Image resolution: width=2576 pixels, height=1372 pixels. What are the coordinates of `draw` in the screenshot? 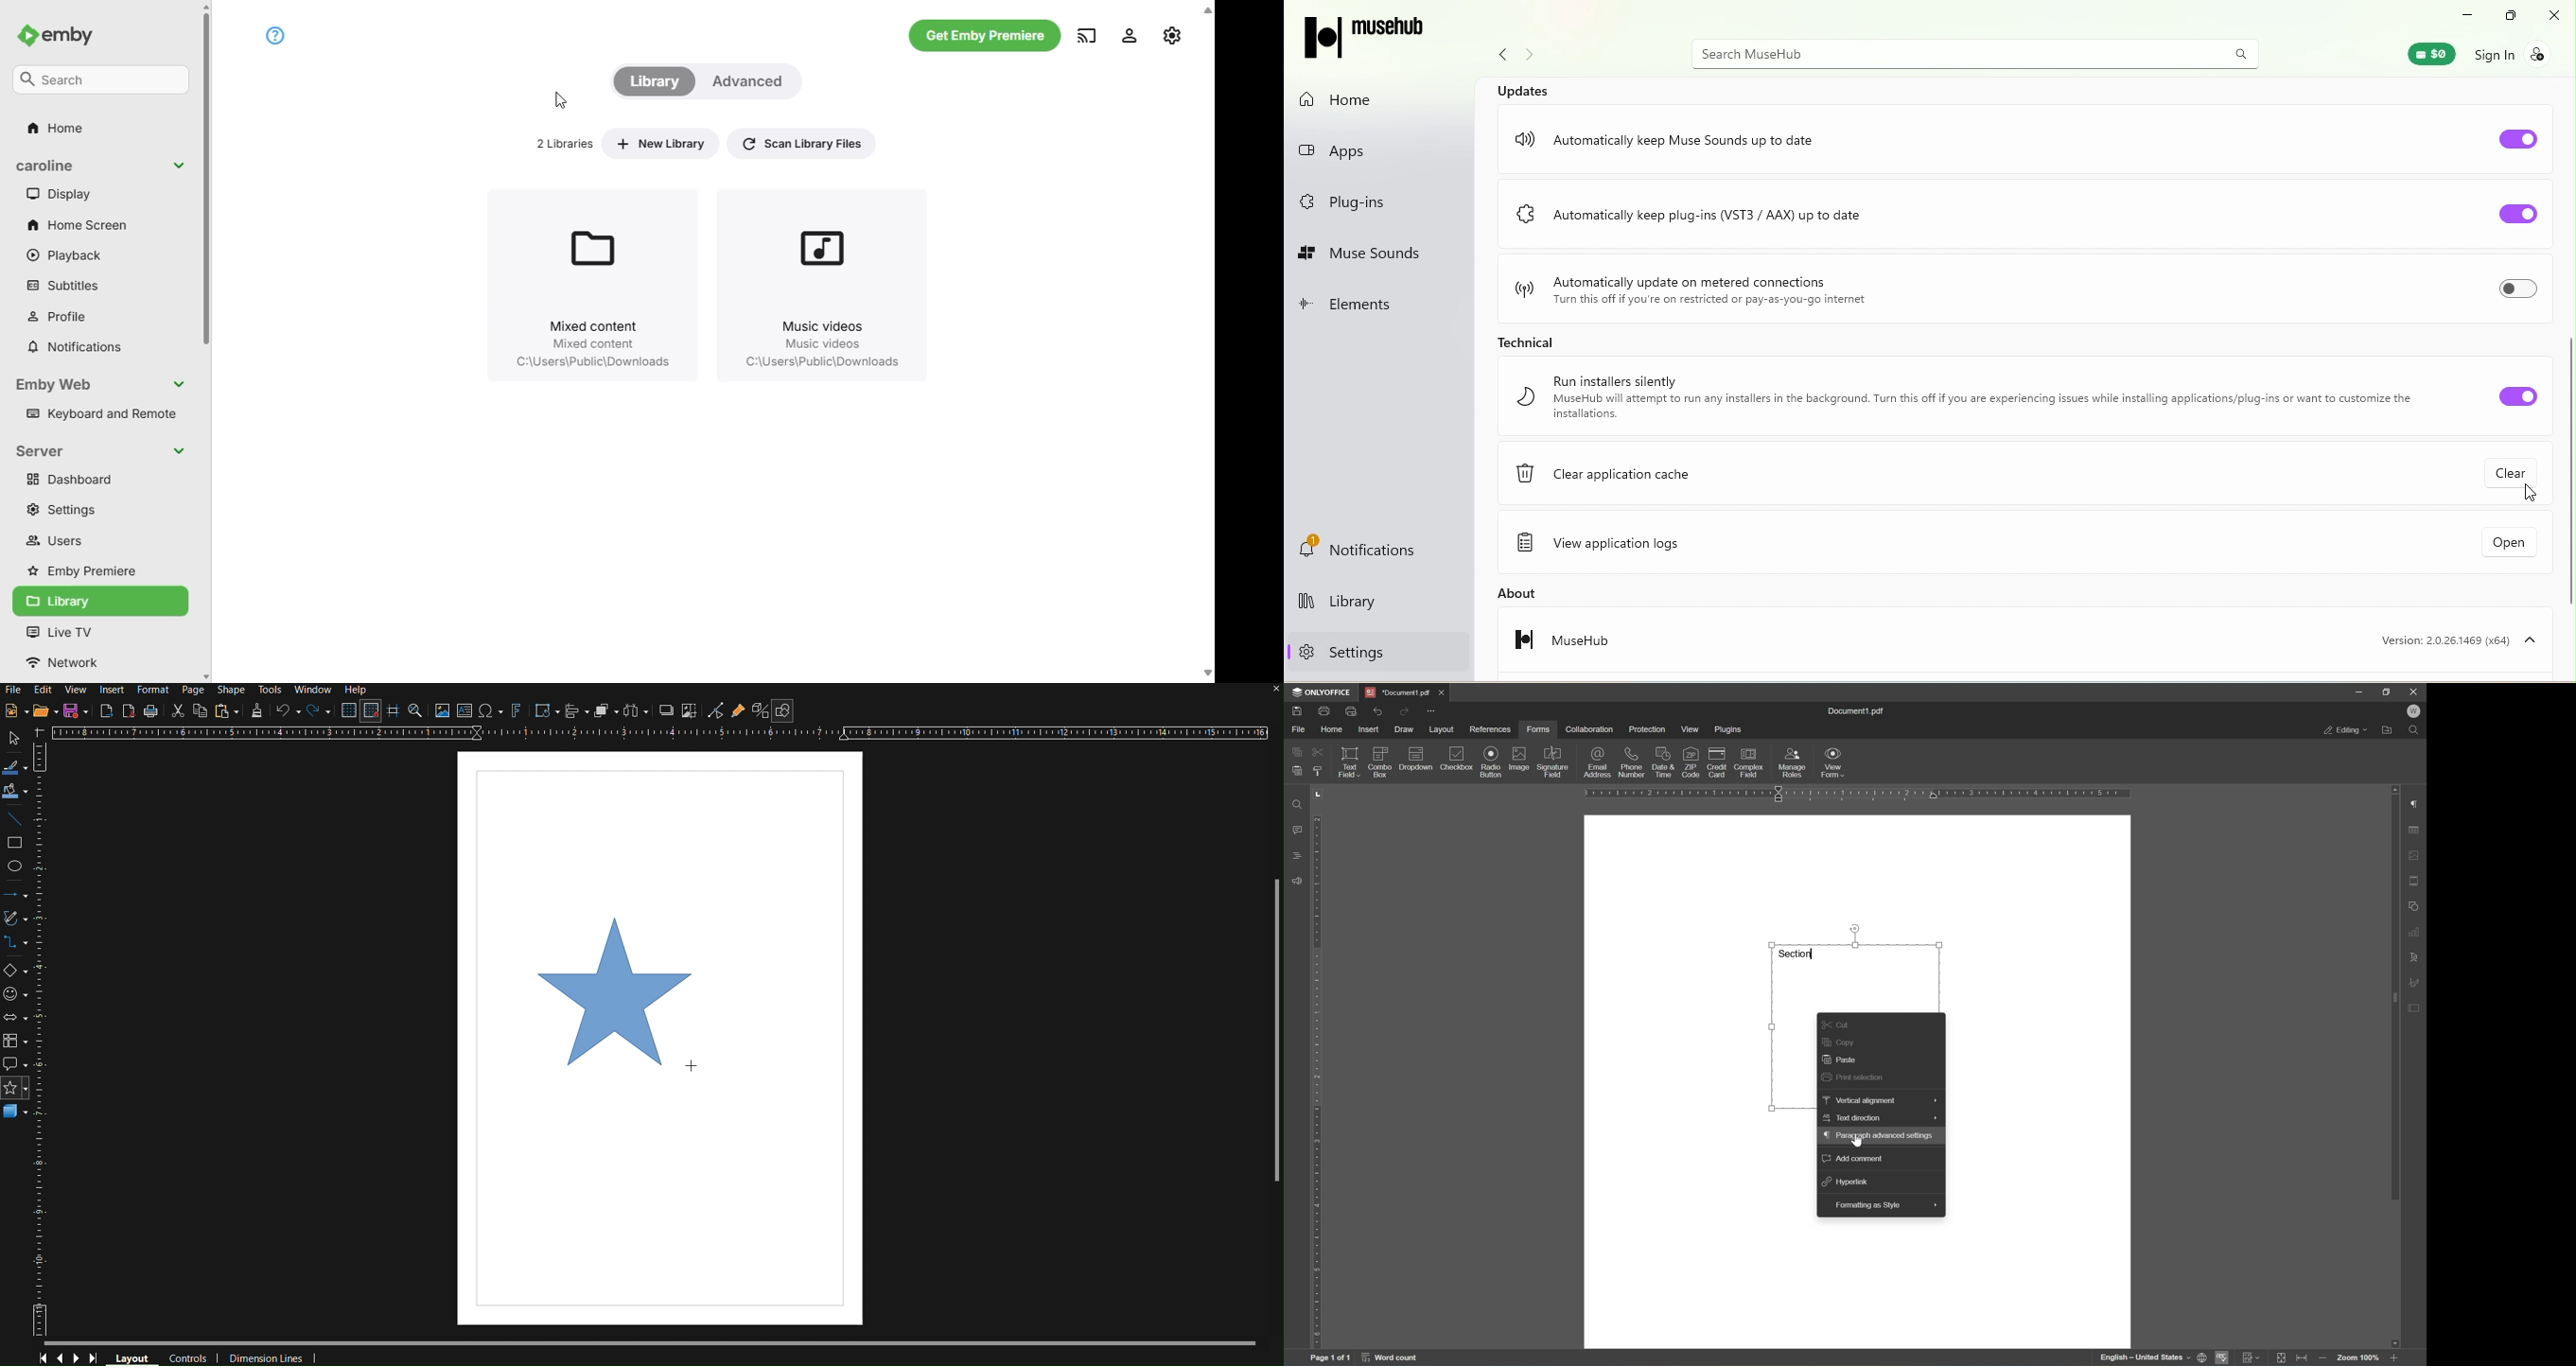 It's located at (1405, 729).